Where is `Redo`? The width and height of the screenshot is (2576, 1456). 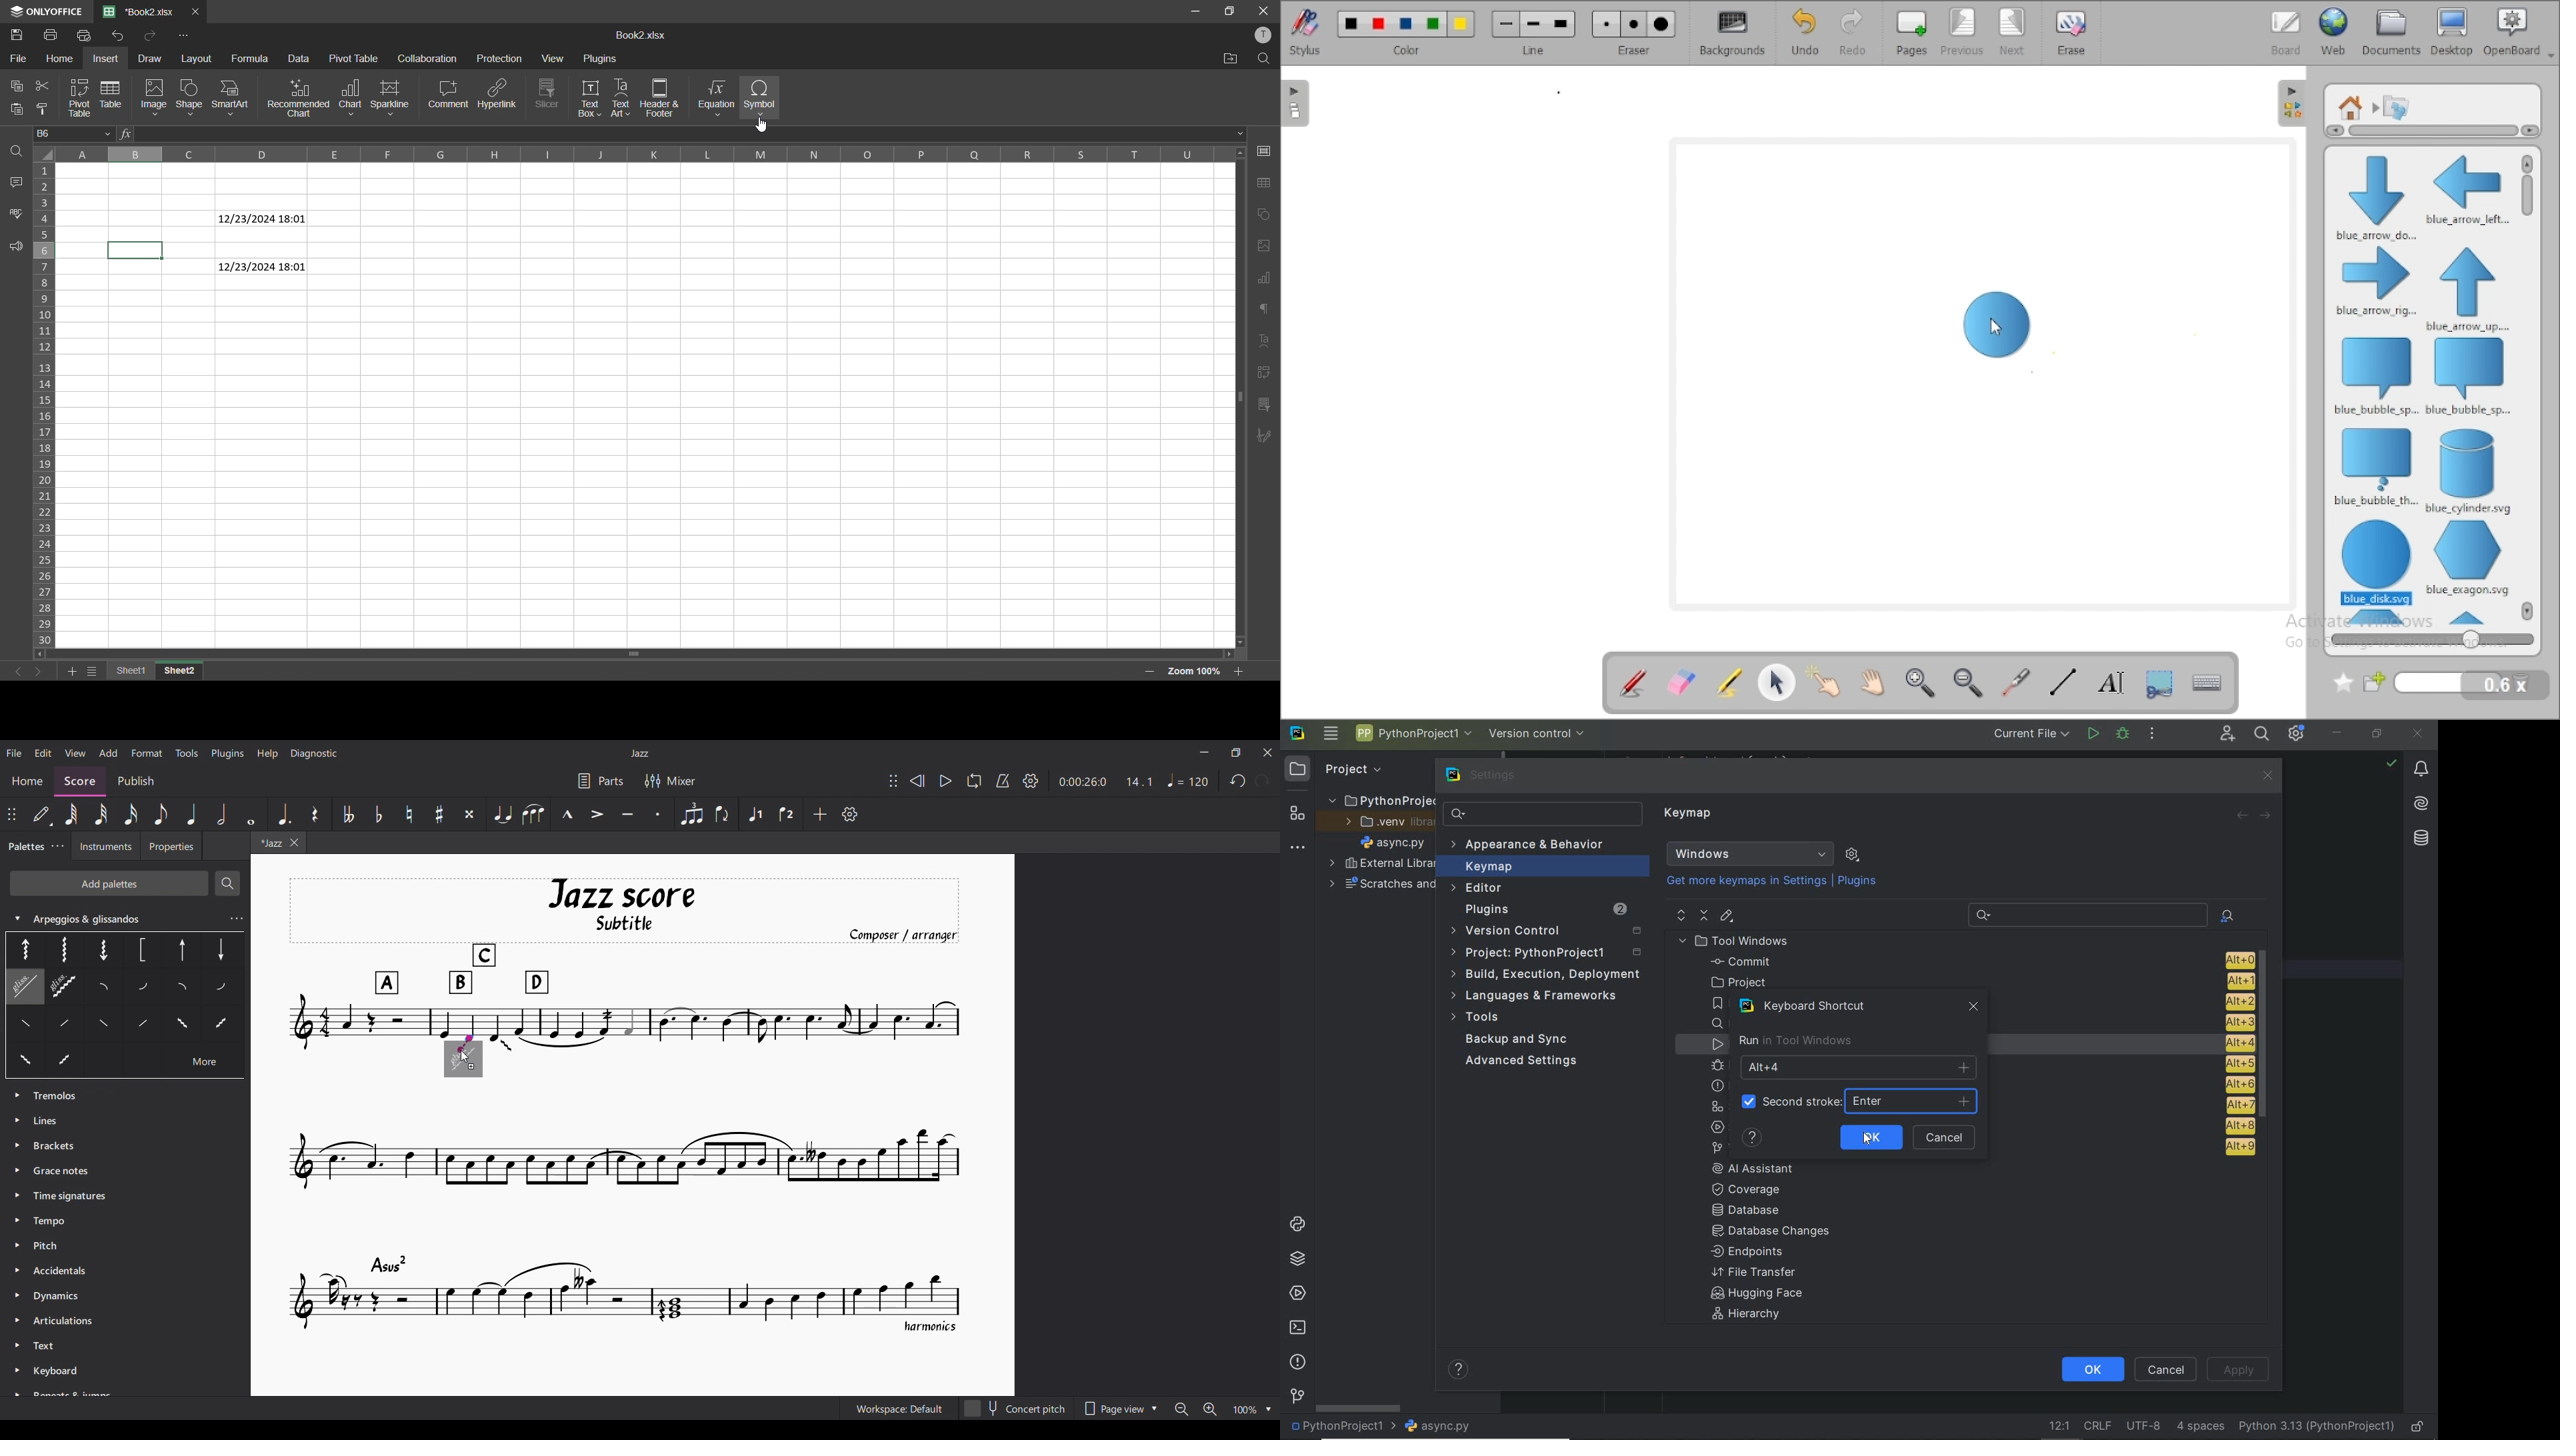 Redo is located at coordinates (1263, 781).